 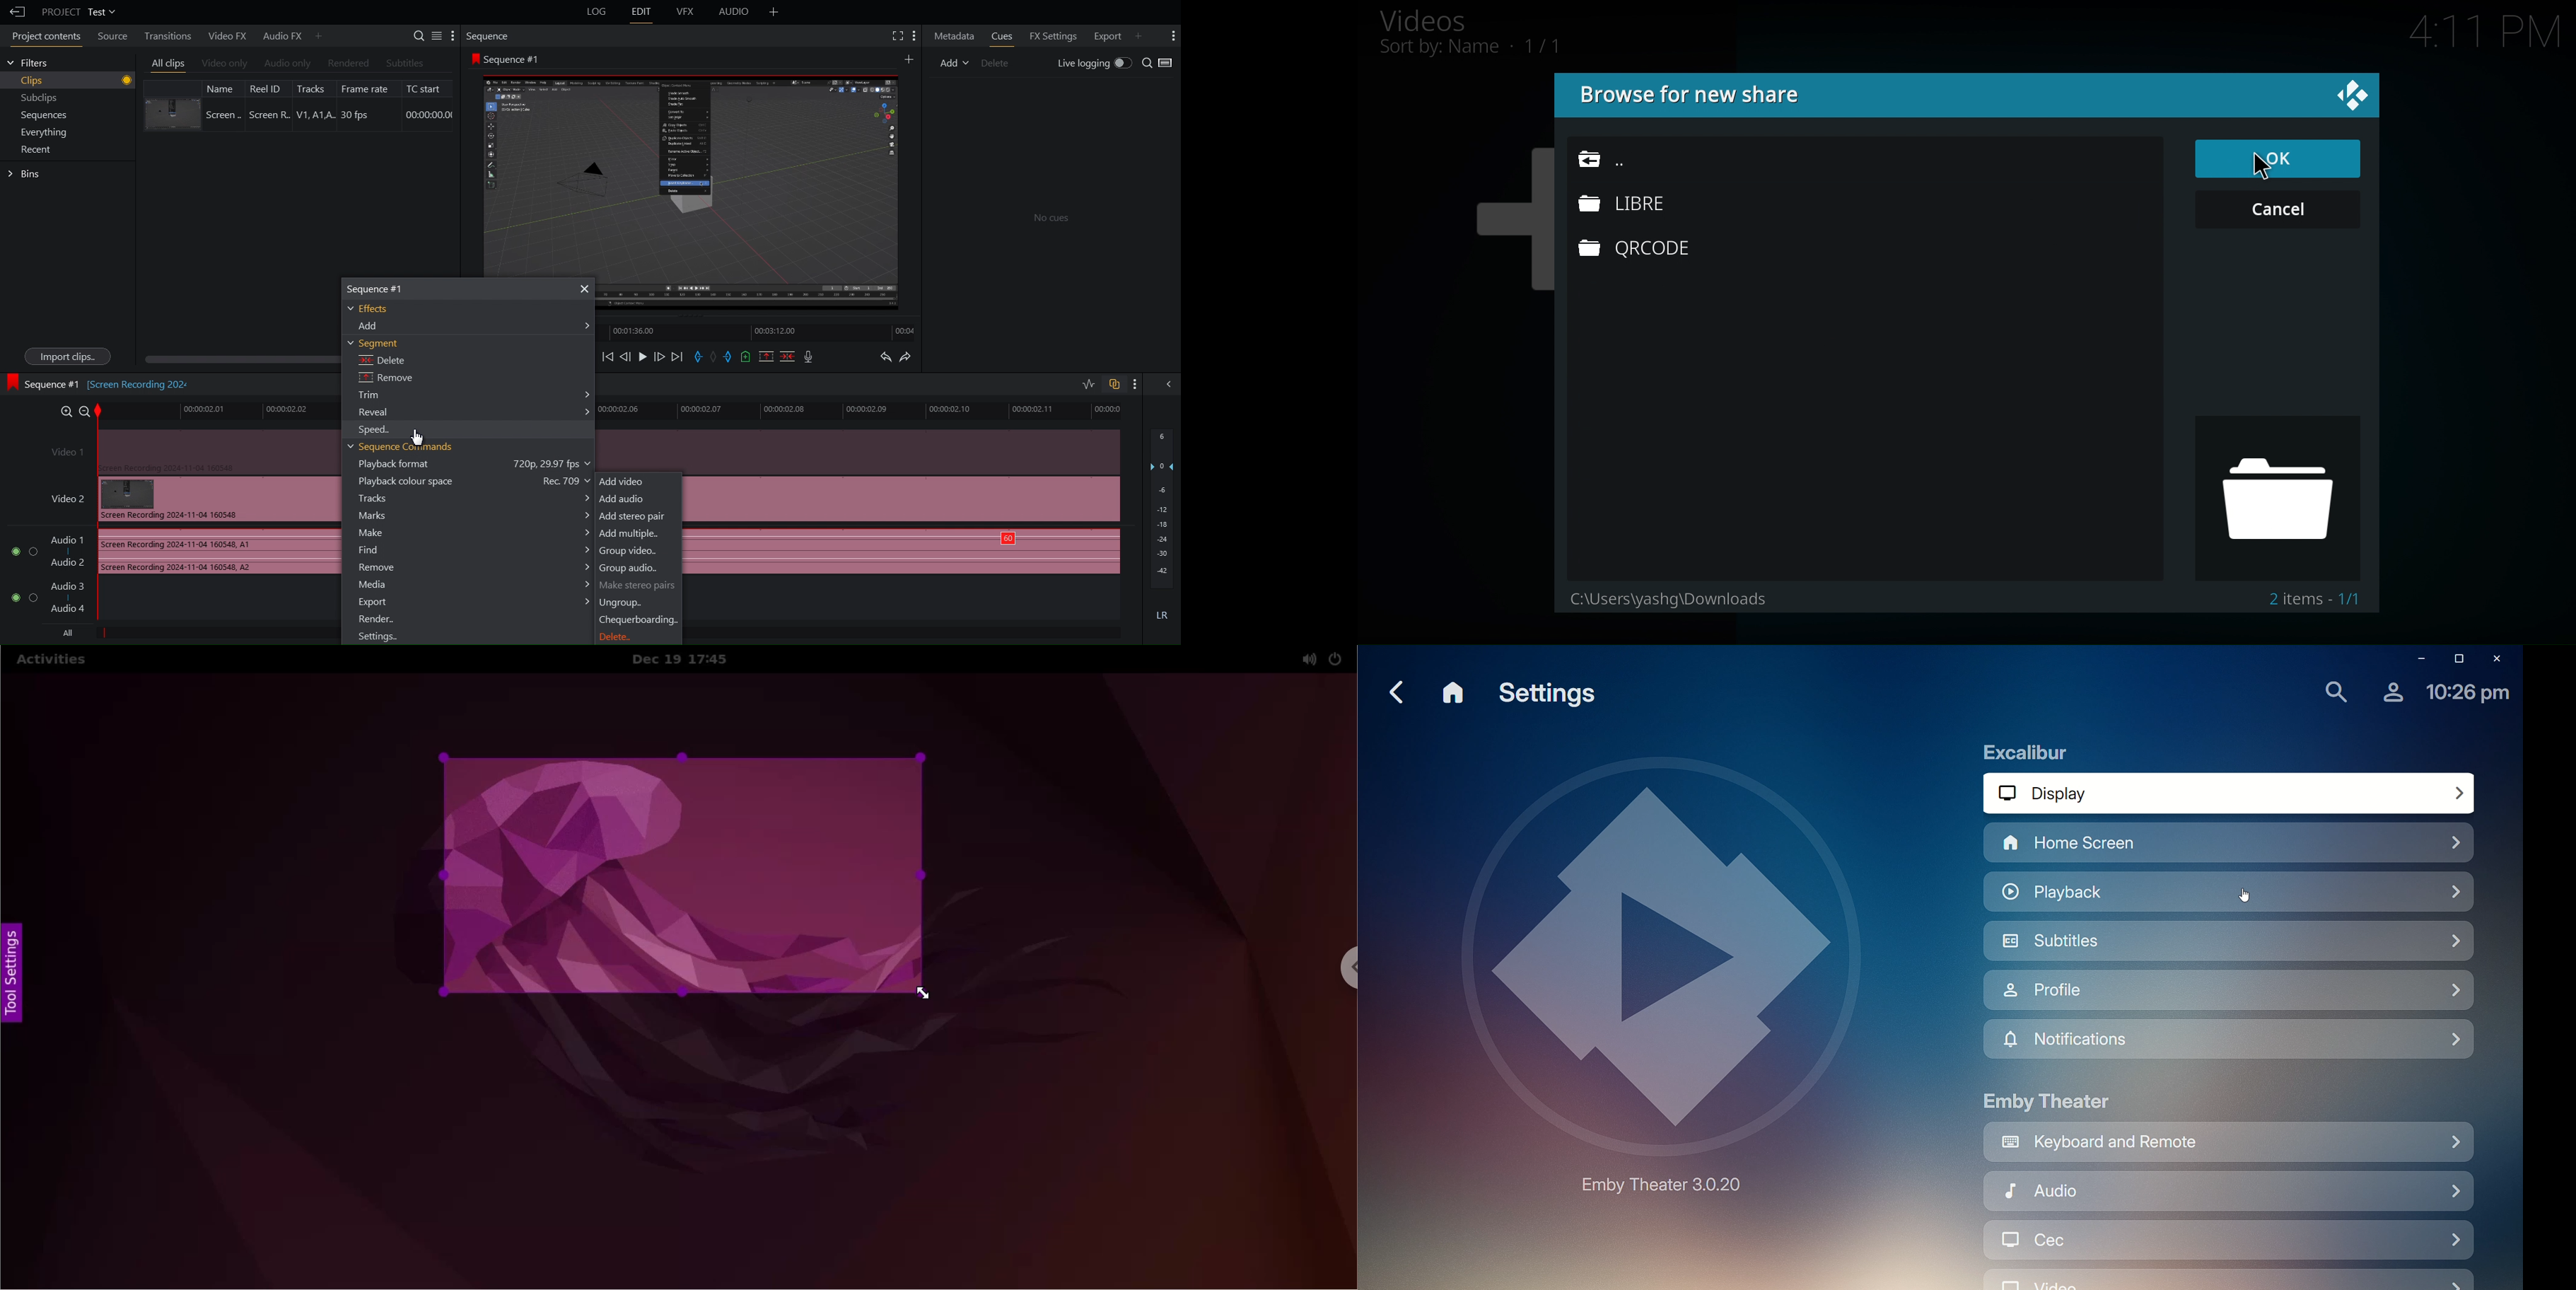 I want to click on Filters, so click(x=28, y=63).